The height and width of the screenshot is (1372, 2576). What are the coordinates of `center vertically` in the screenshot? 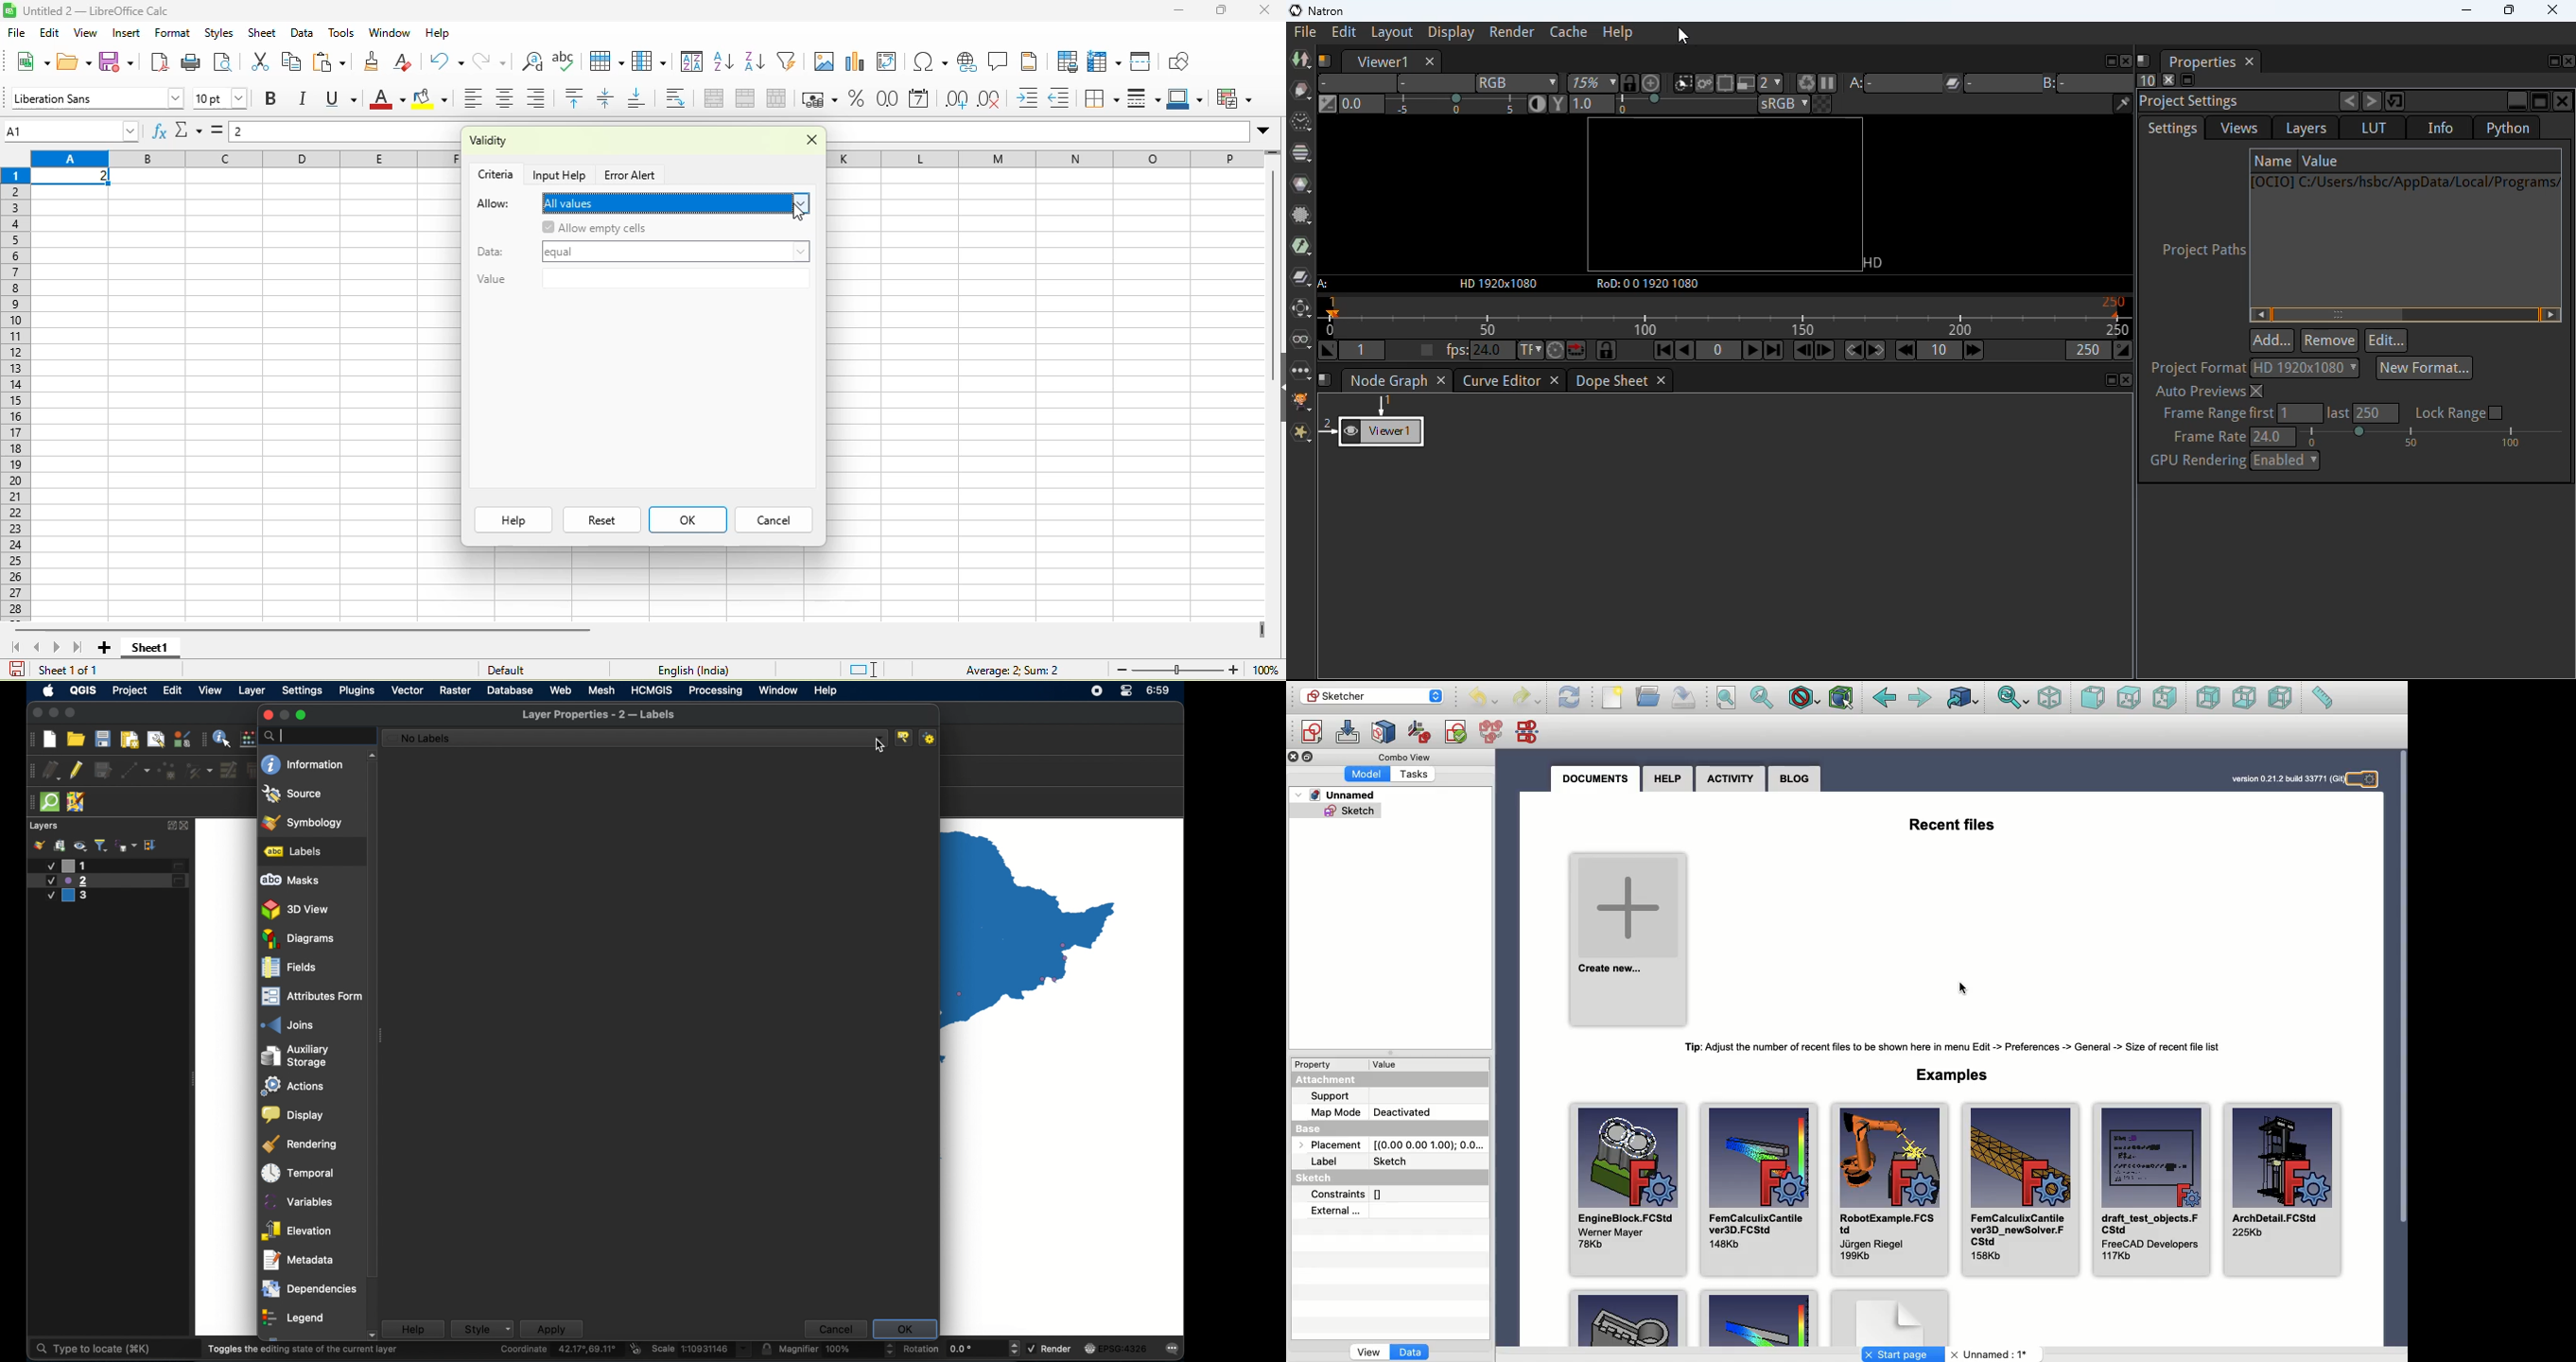 It's located at (611, 99).